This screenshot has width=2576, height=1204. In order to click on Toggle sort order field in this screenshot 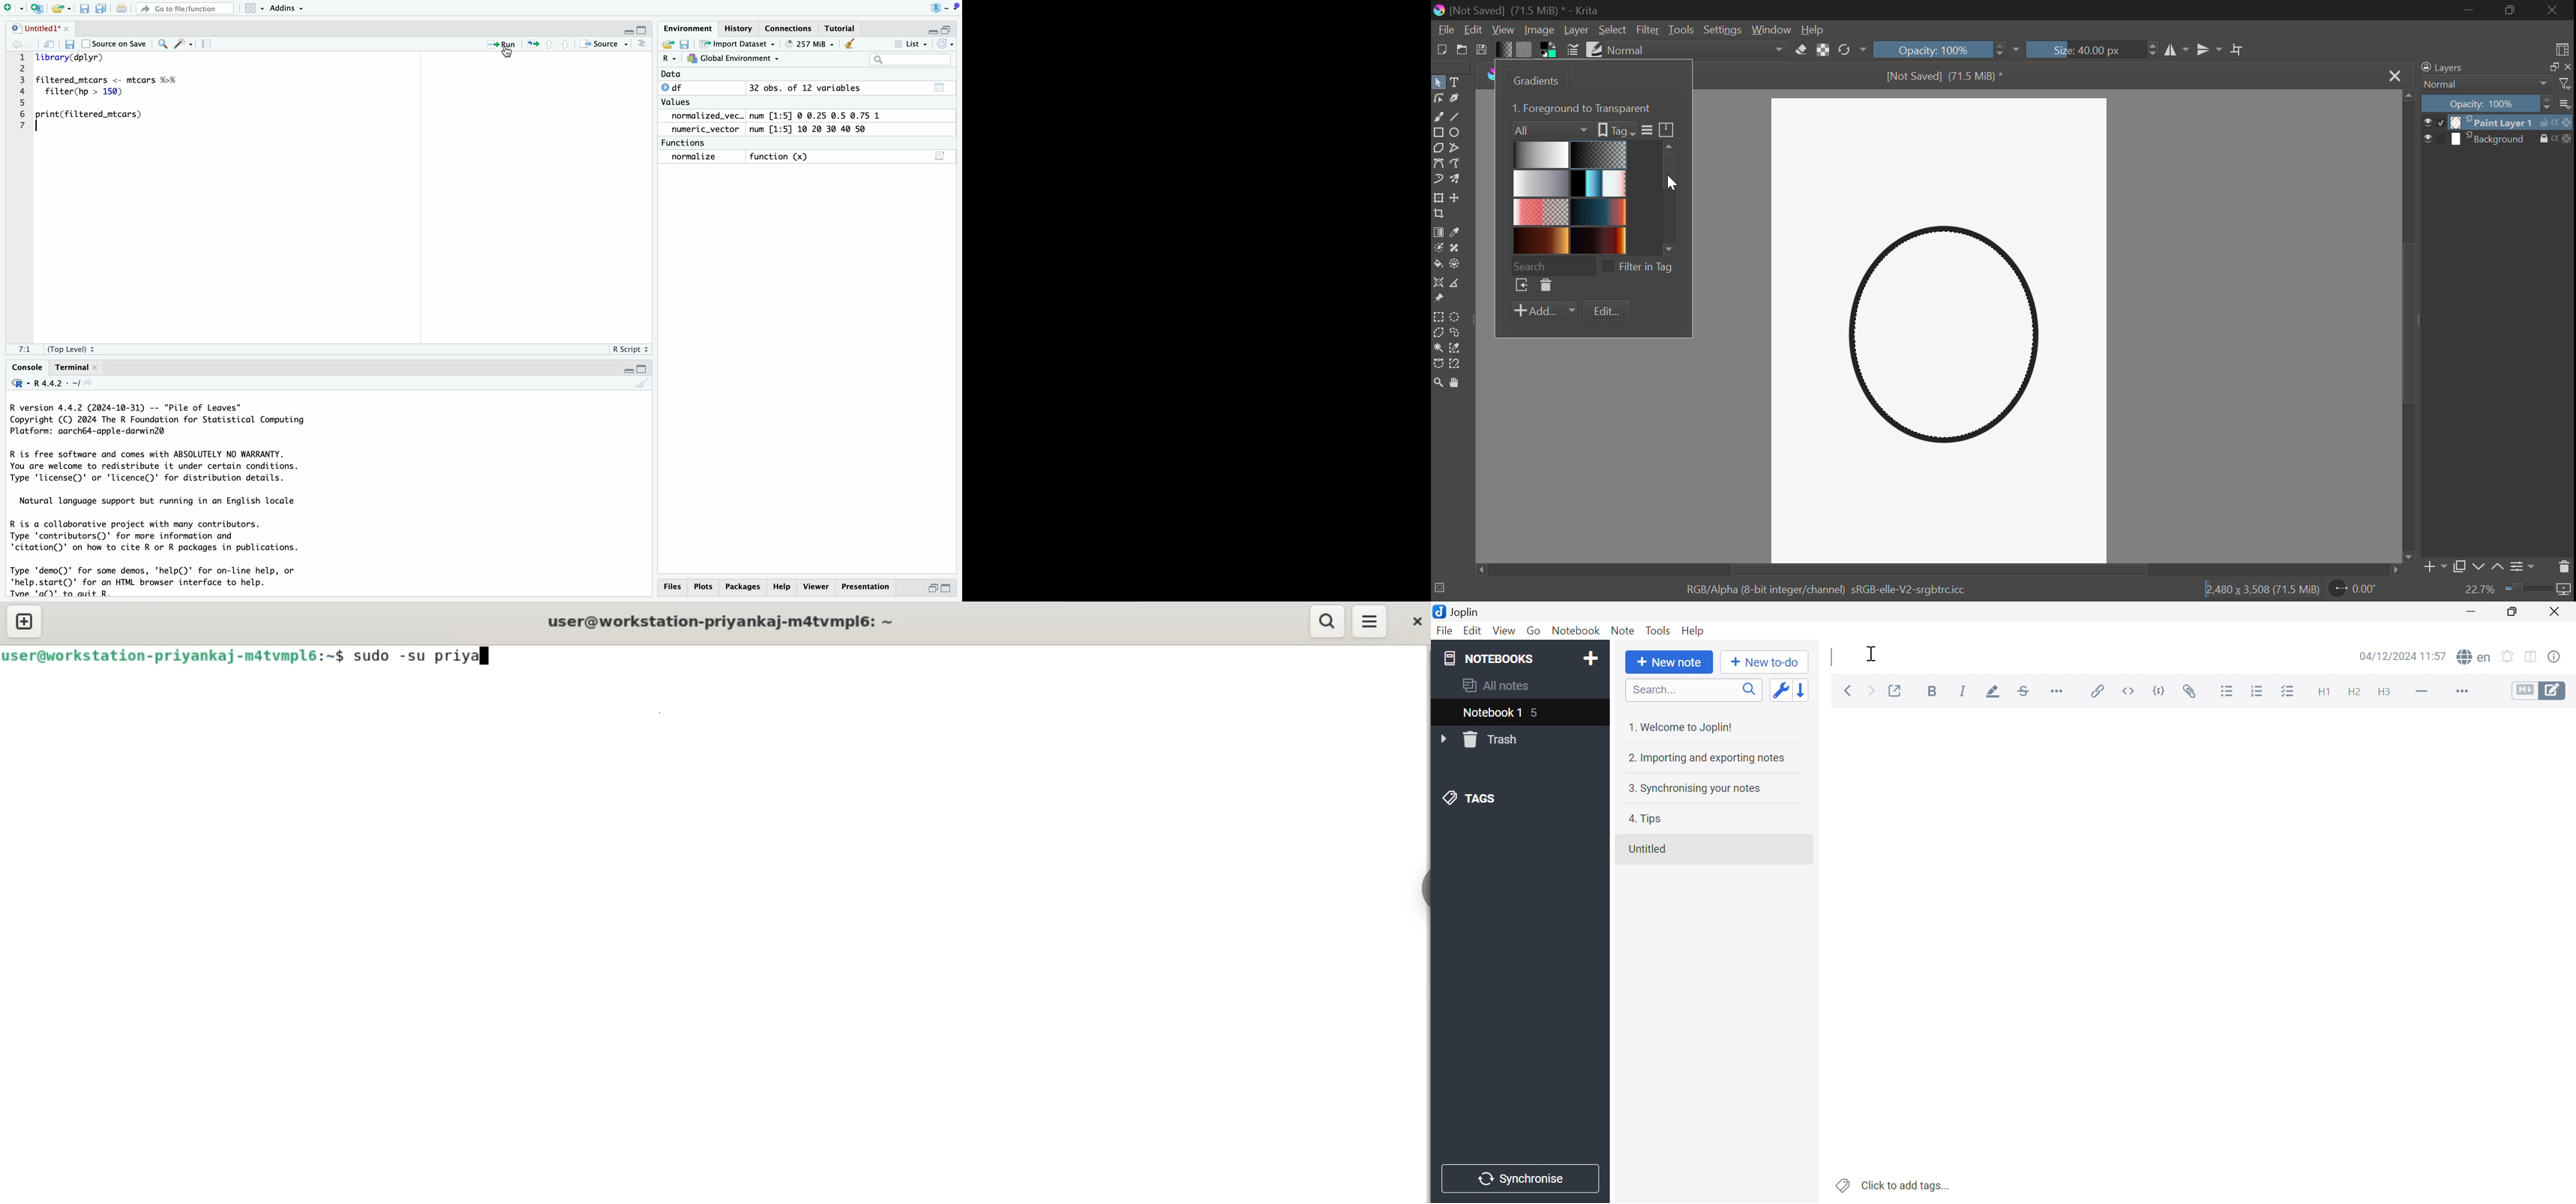, I will do `click(1781, 690)`.